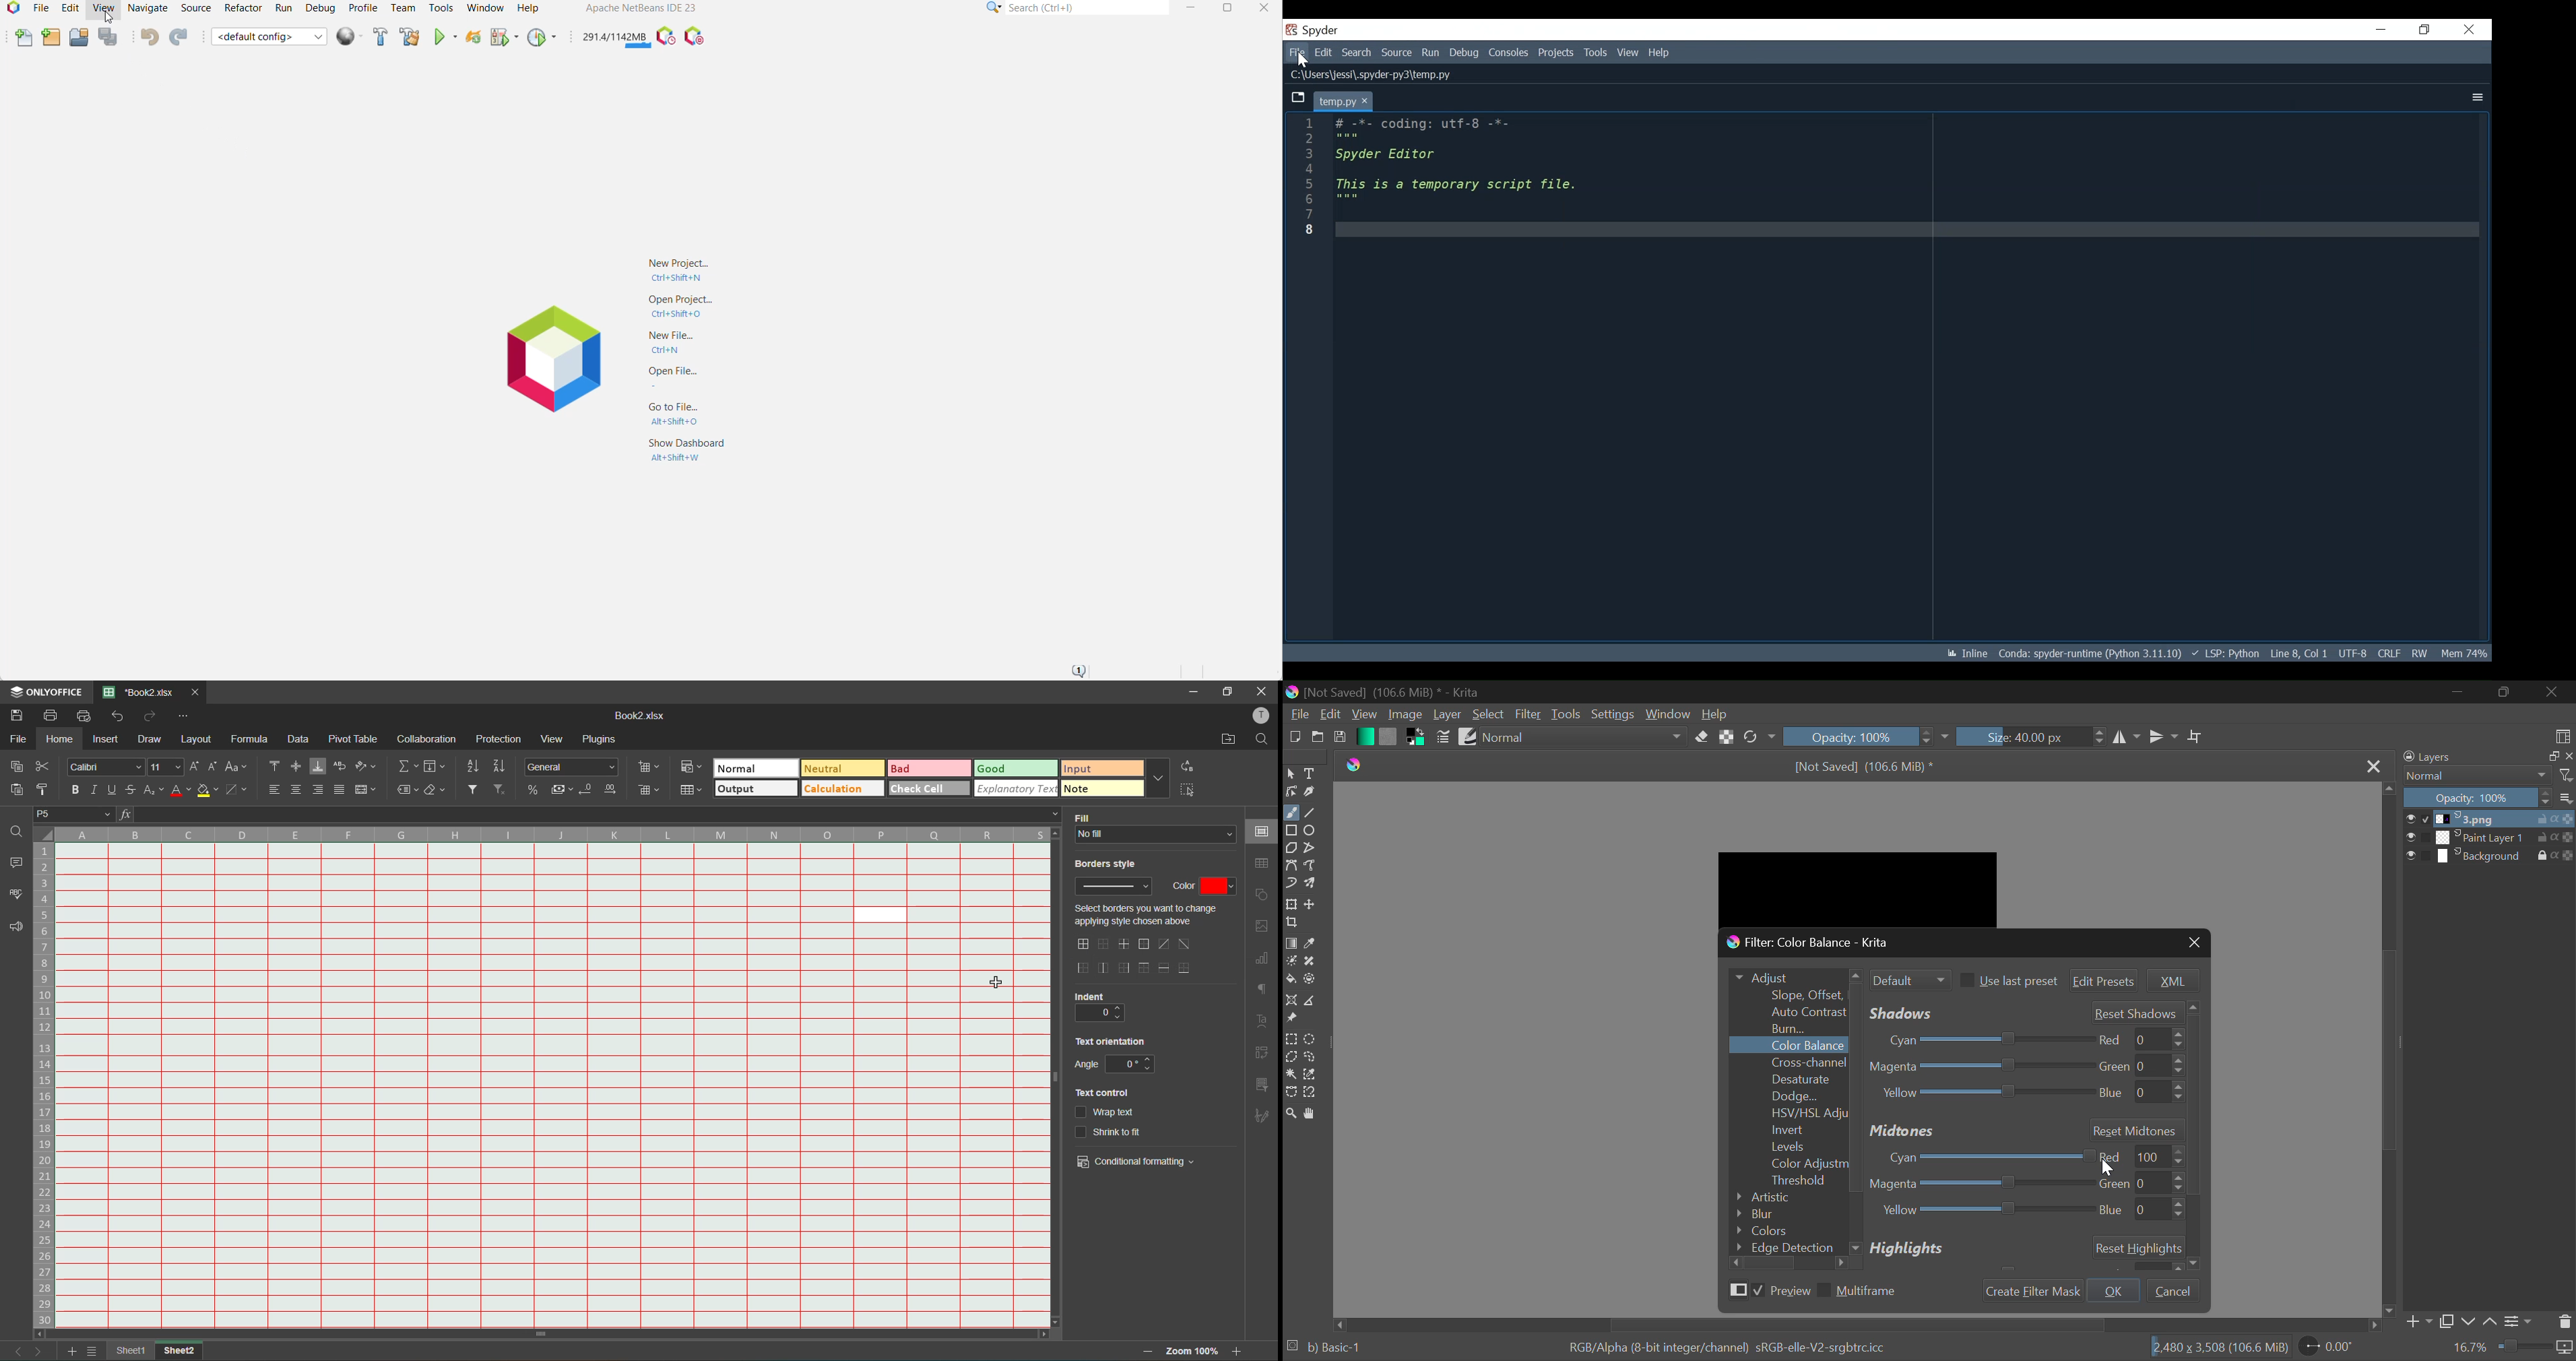 The height and width of the screenshot is (1372, 2576). I want to click on increase decimal, so click(612, 789).